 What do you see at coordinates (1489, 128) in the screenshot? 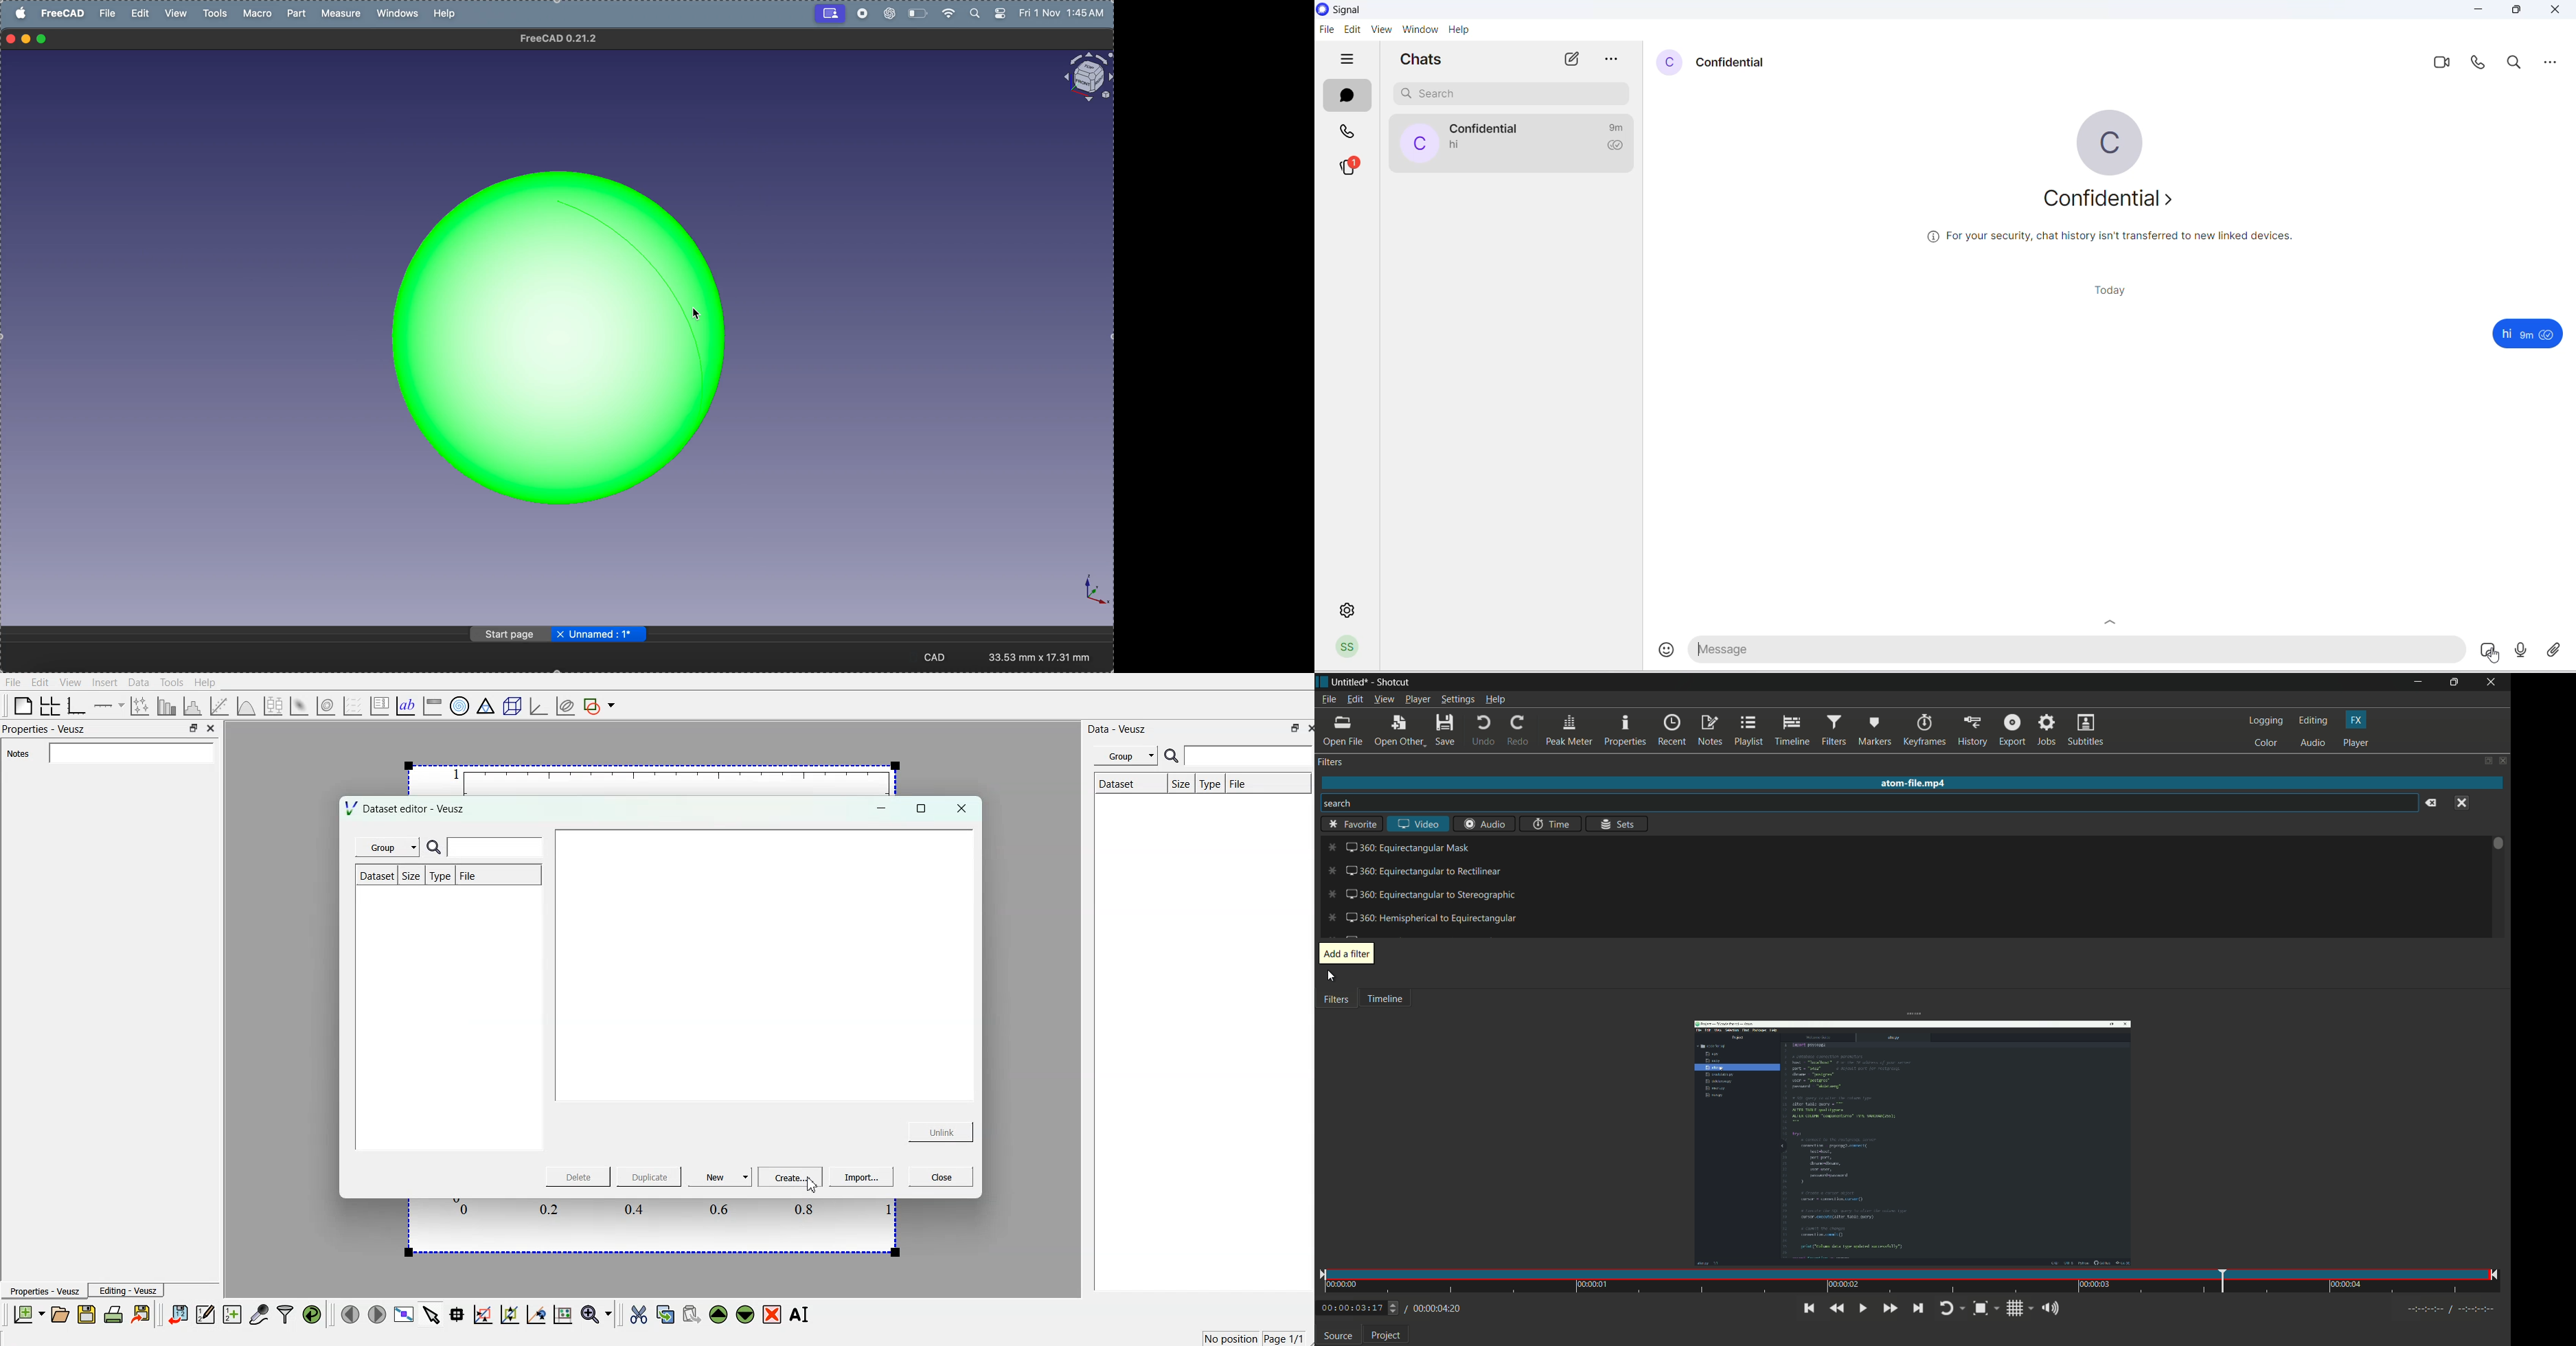
I see `contact name` at bounding box center [1489, 128].